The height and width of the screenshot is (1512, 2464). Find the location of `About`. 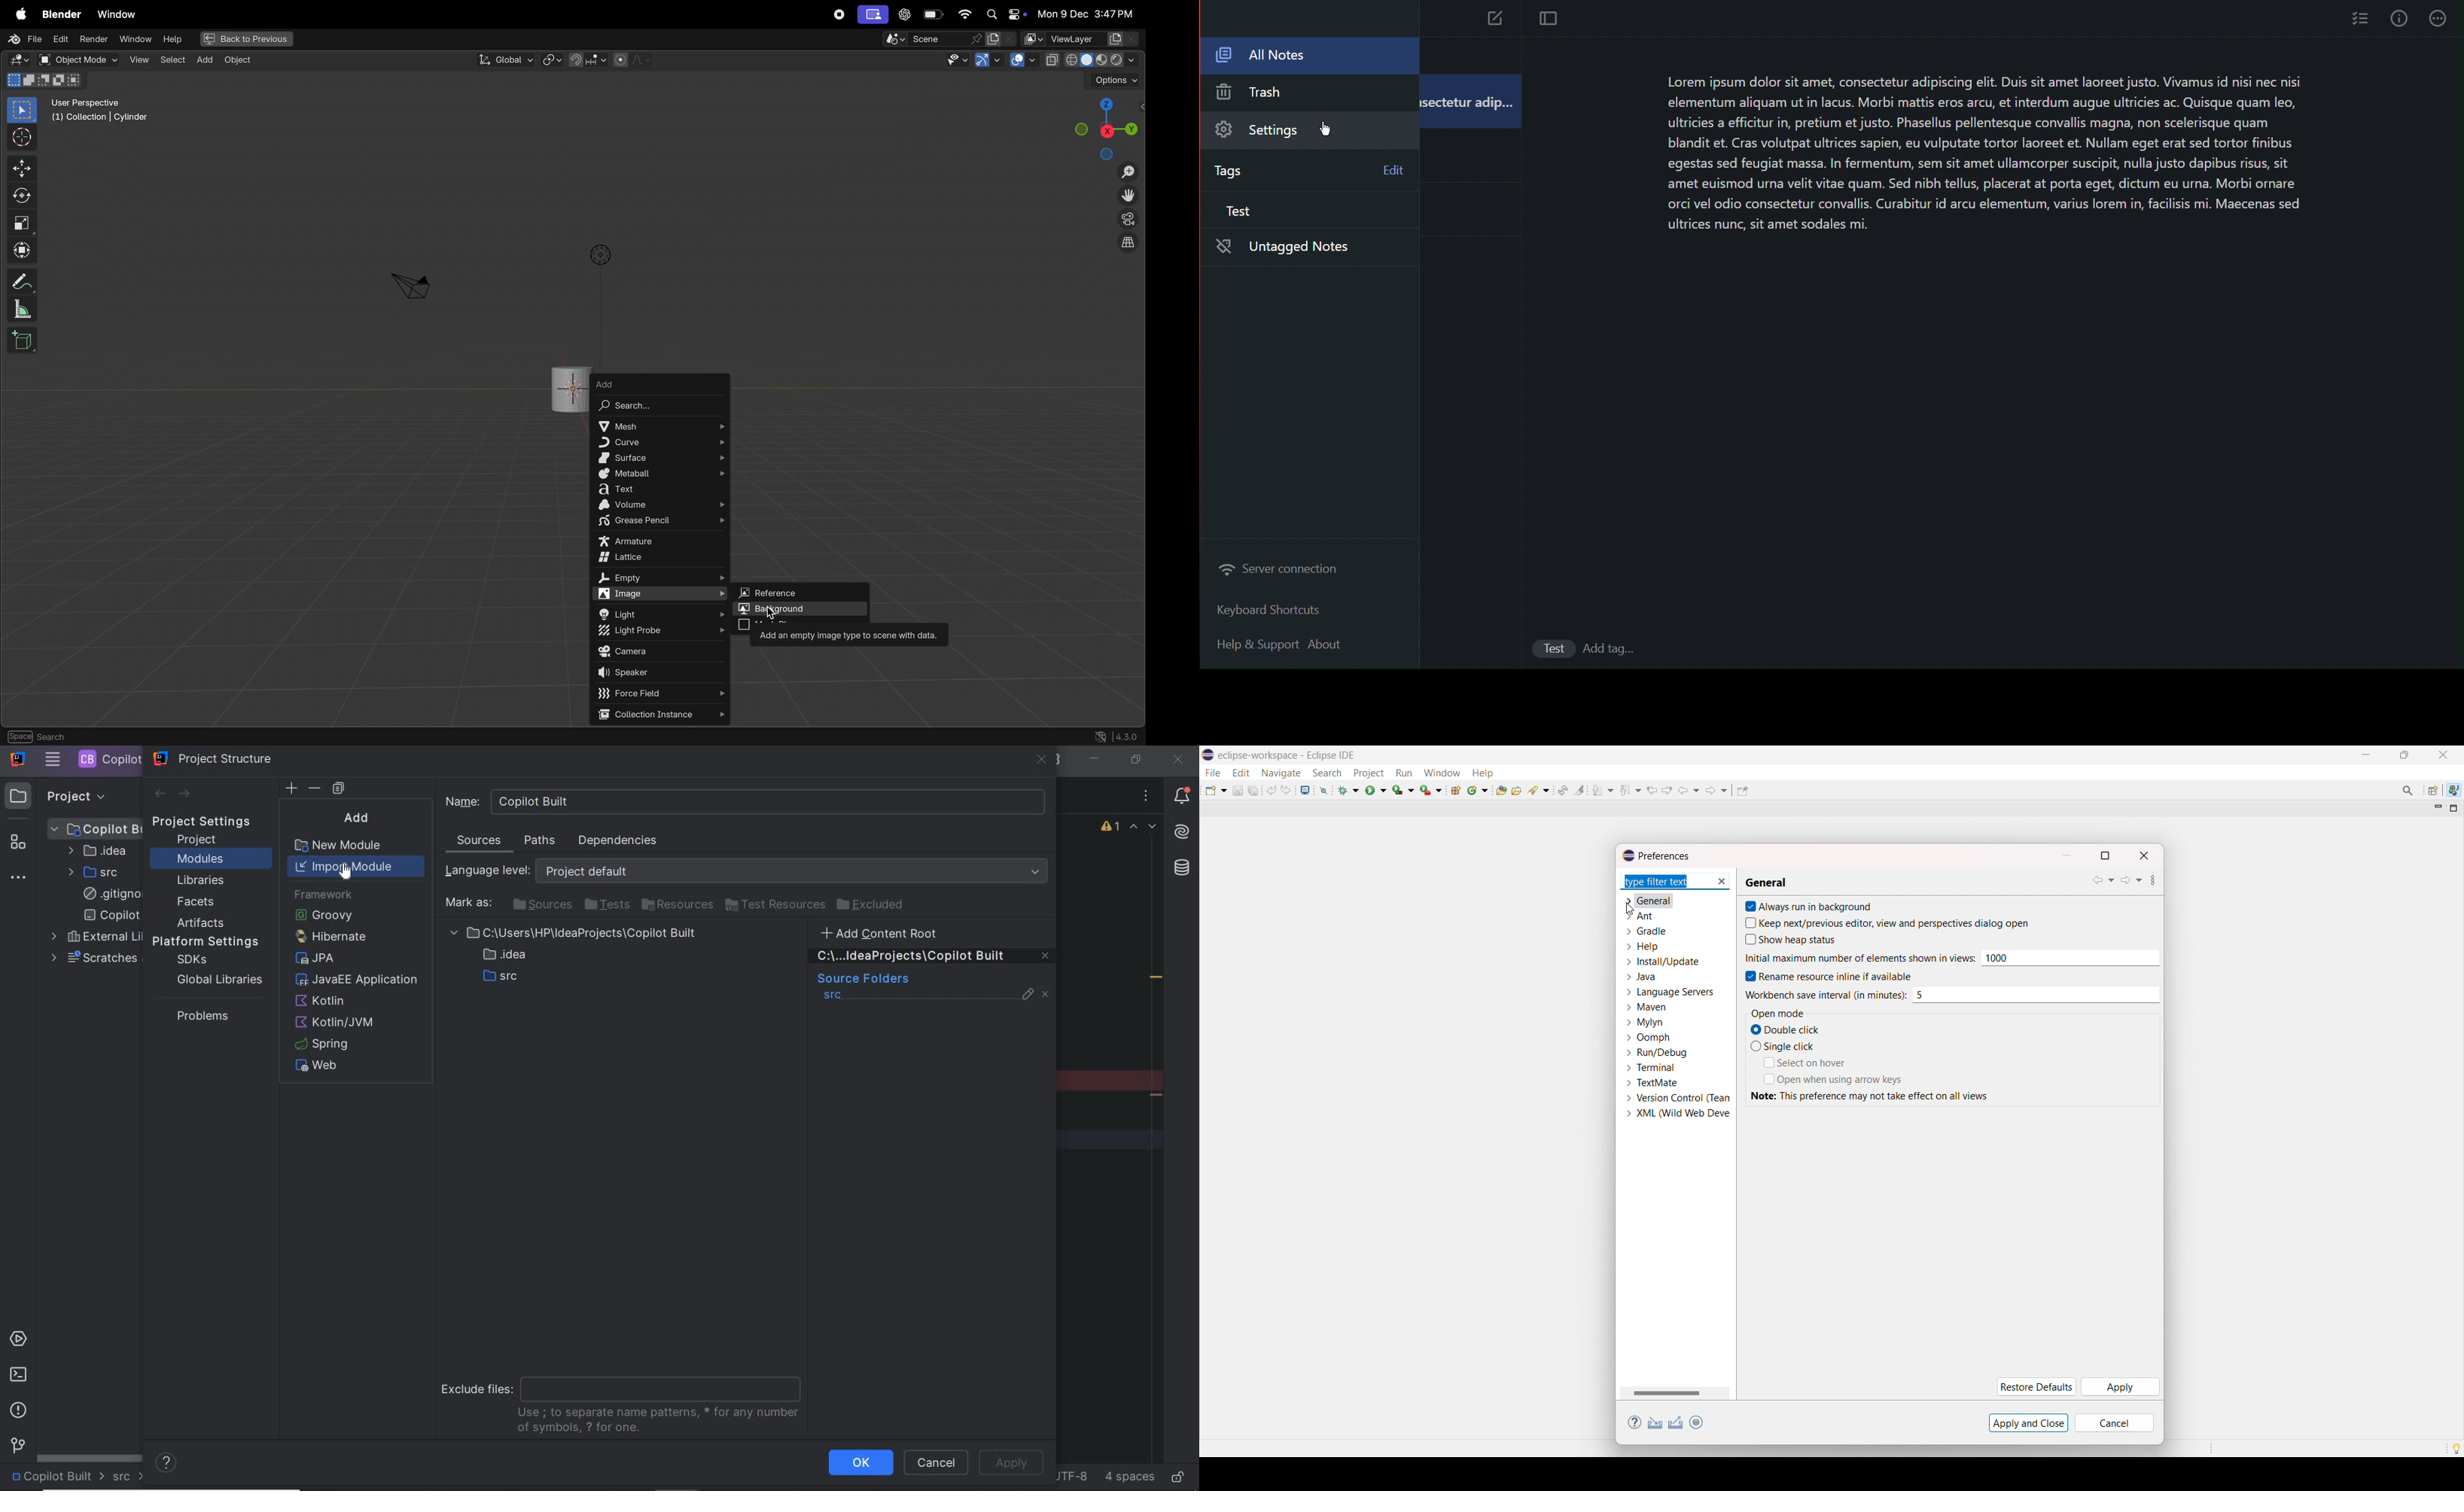

About is located at coordinates (1328, 645).